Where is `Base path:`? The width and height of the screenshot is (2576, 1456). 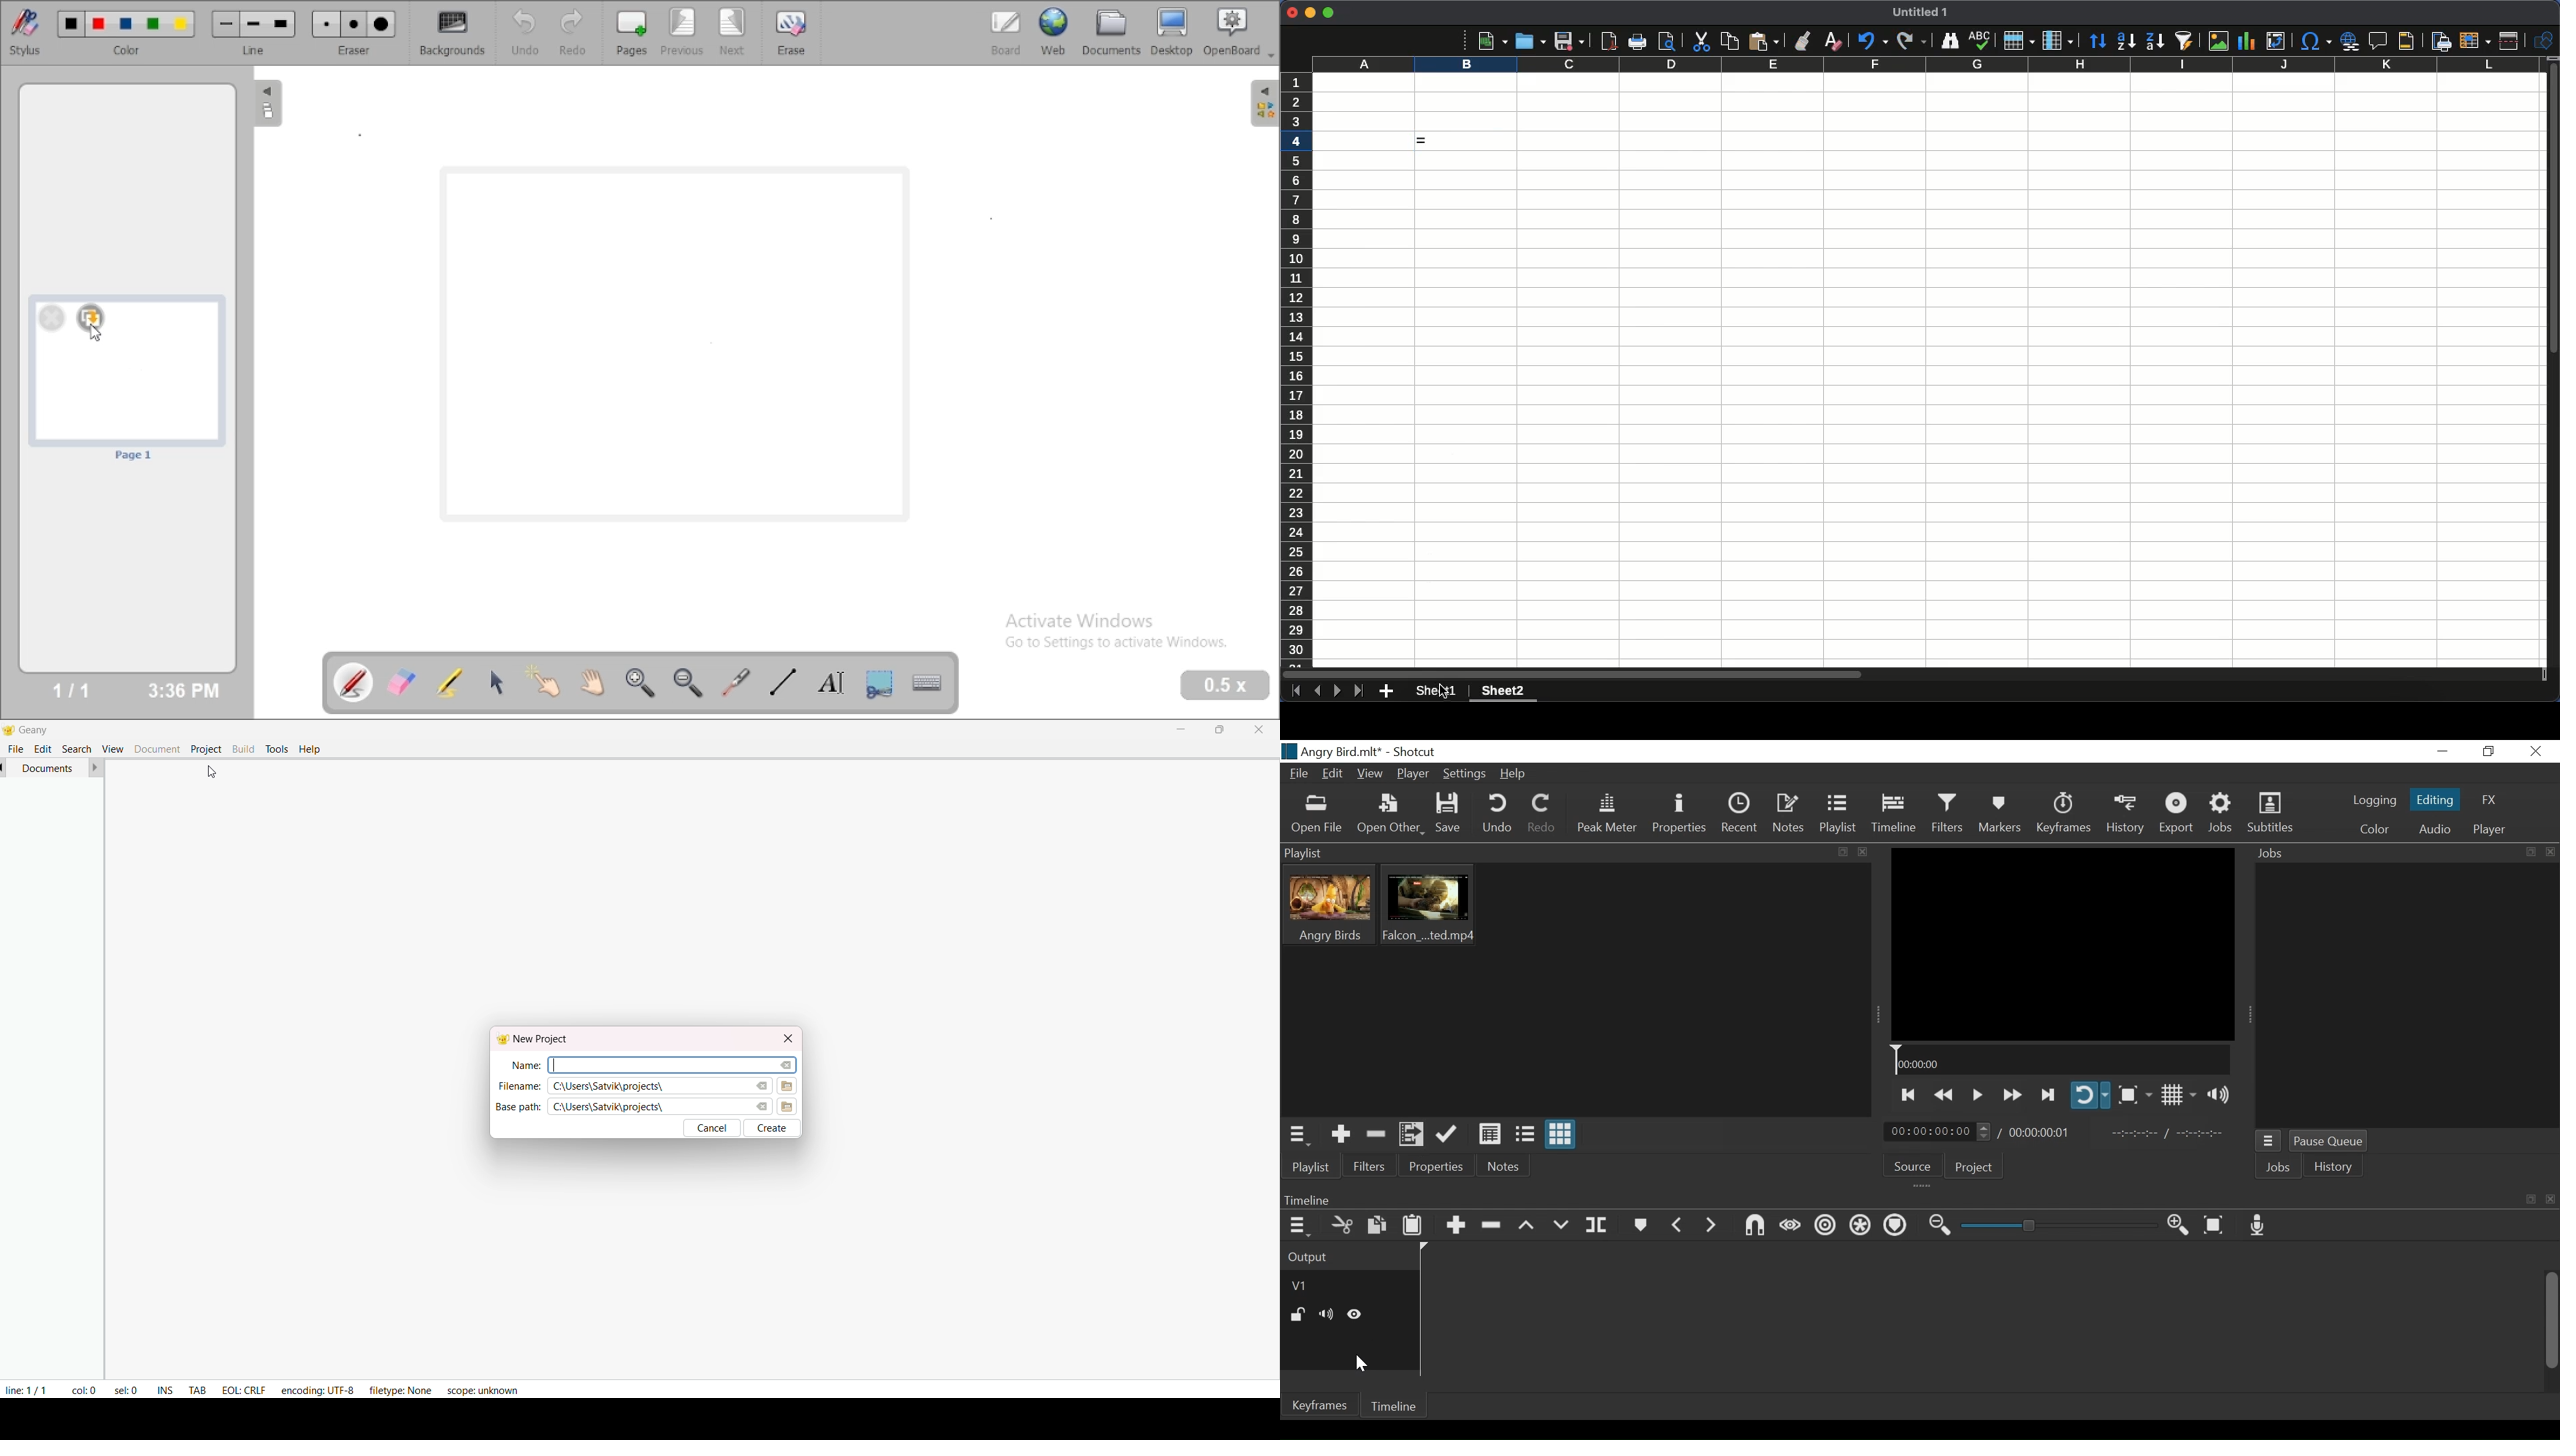
Base path: is located at coordinates (517, 1107).